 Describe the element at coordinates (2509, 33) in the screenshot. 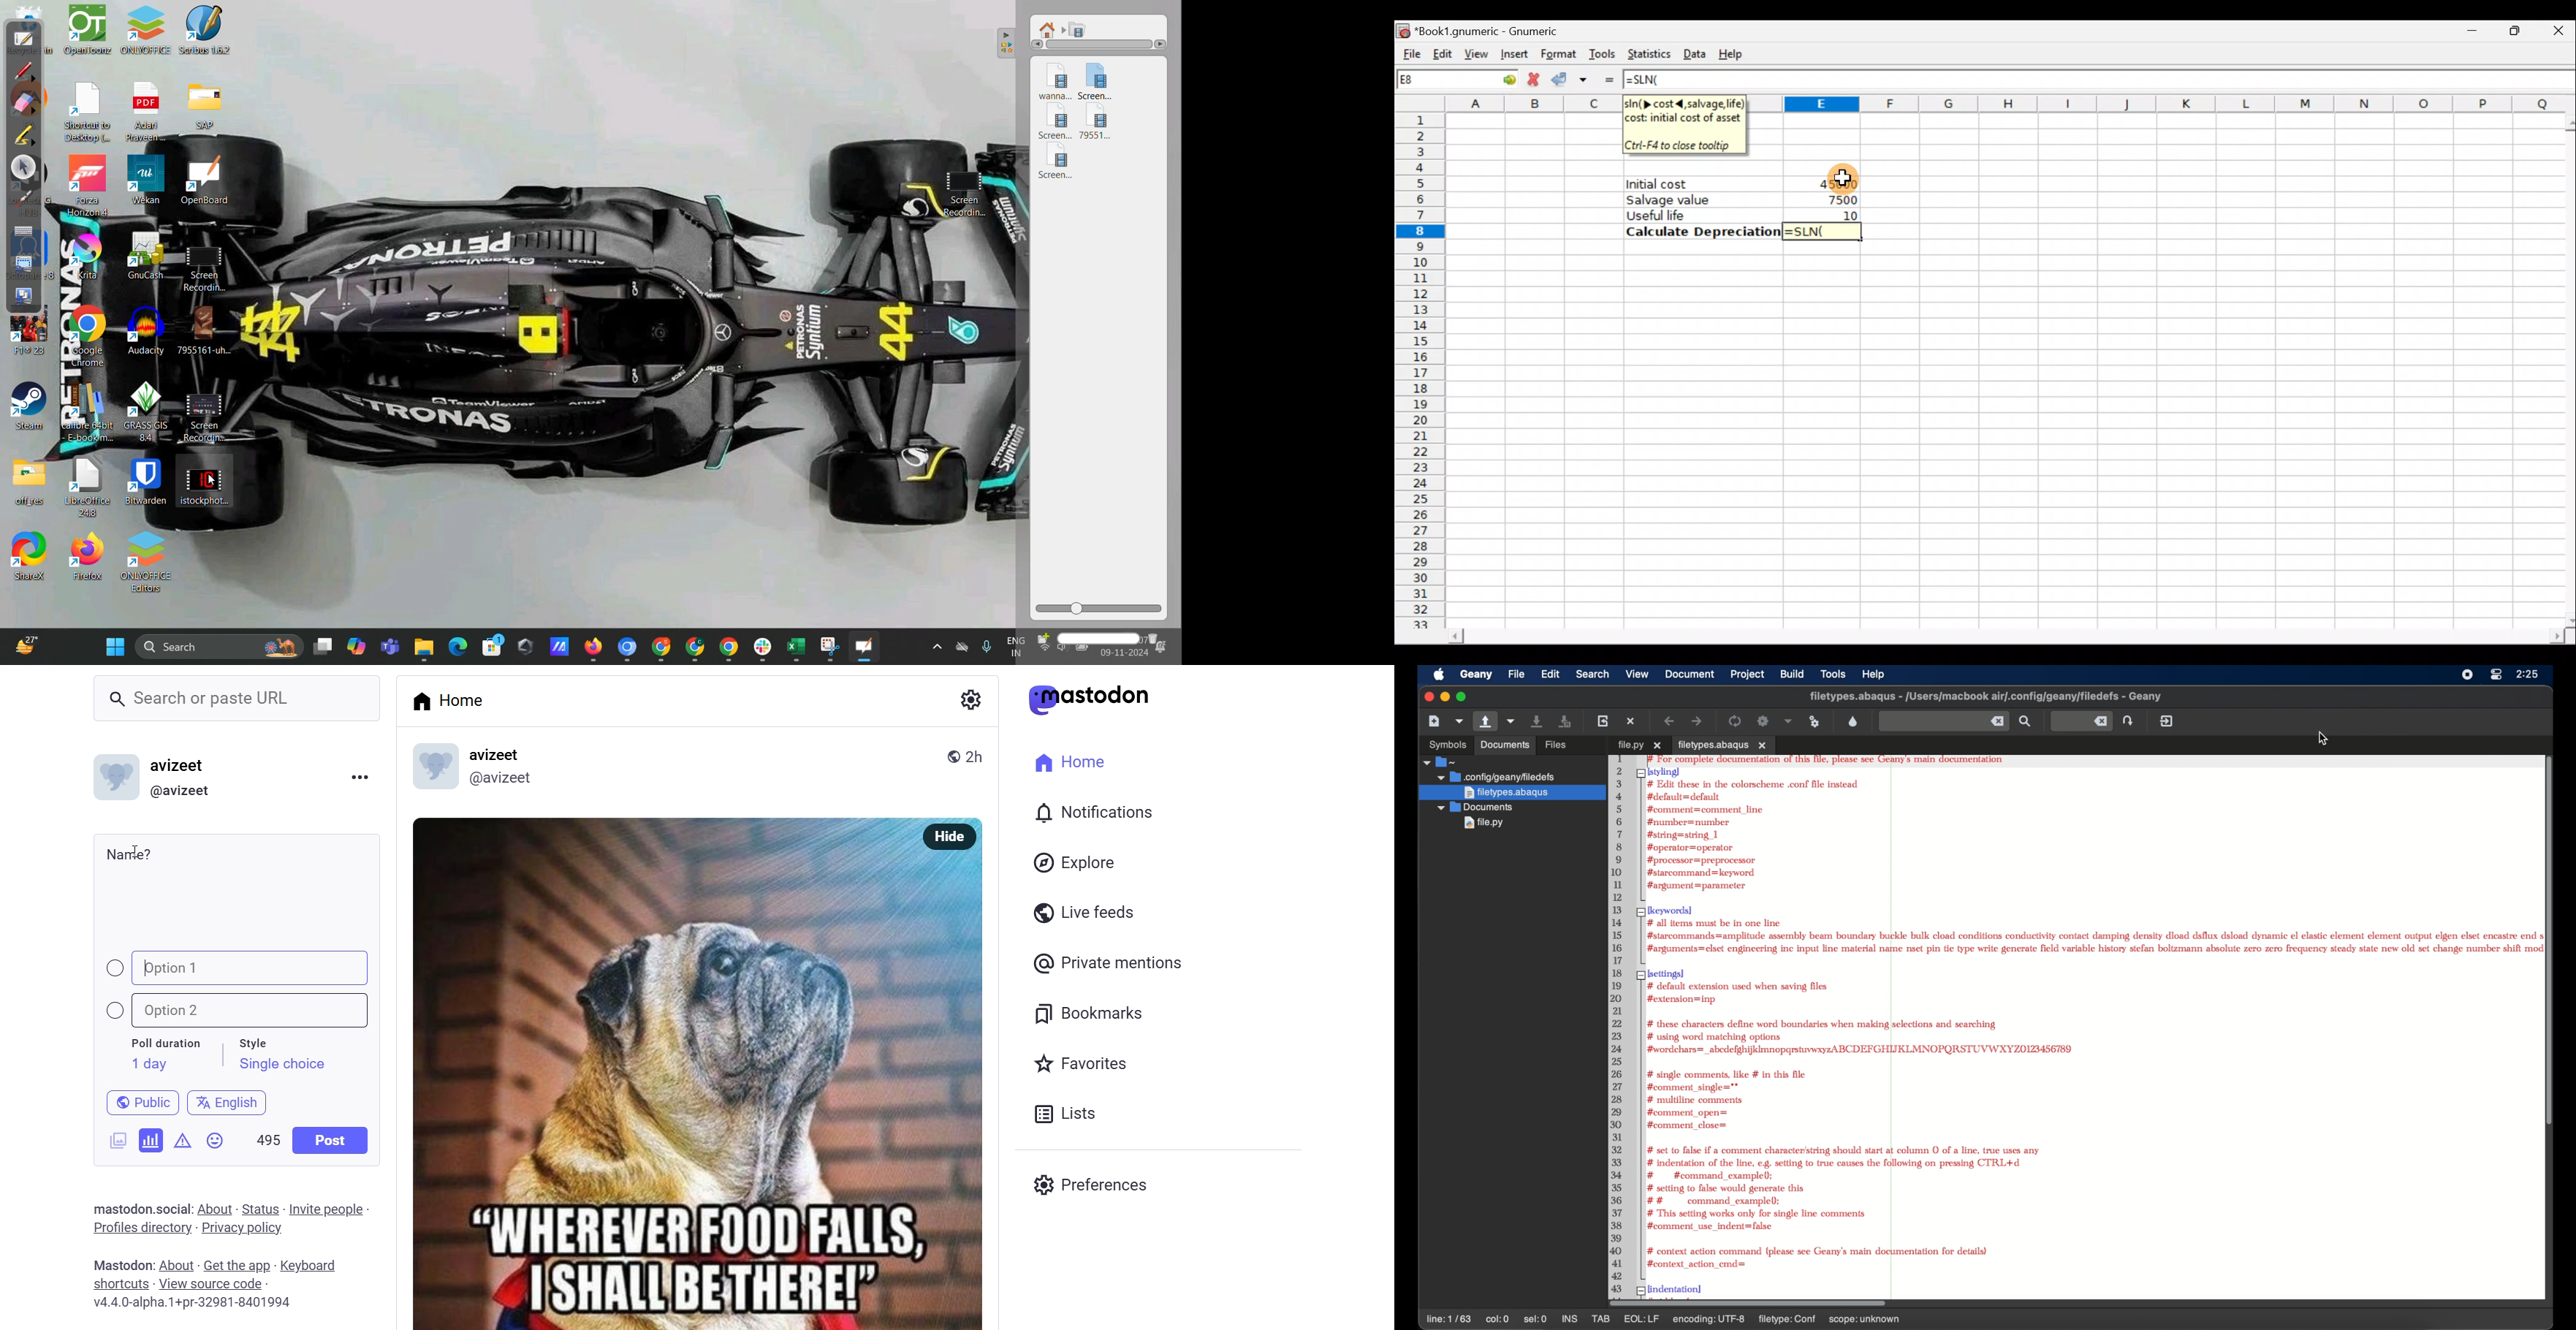

I see `Maximize` at that location.